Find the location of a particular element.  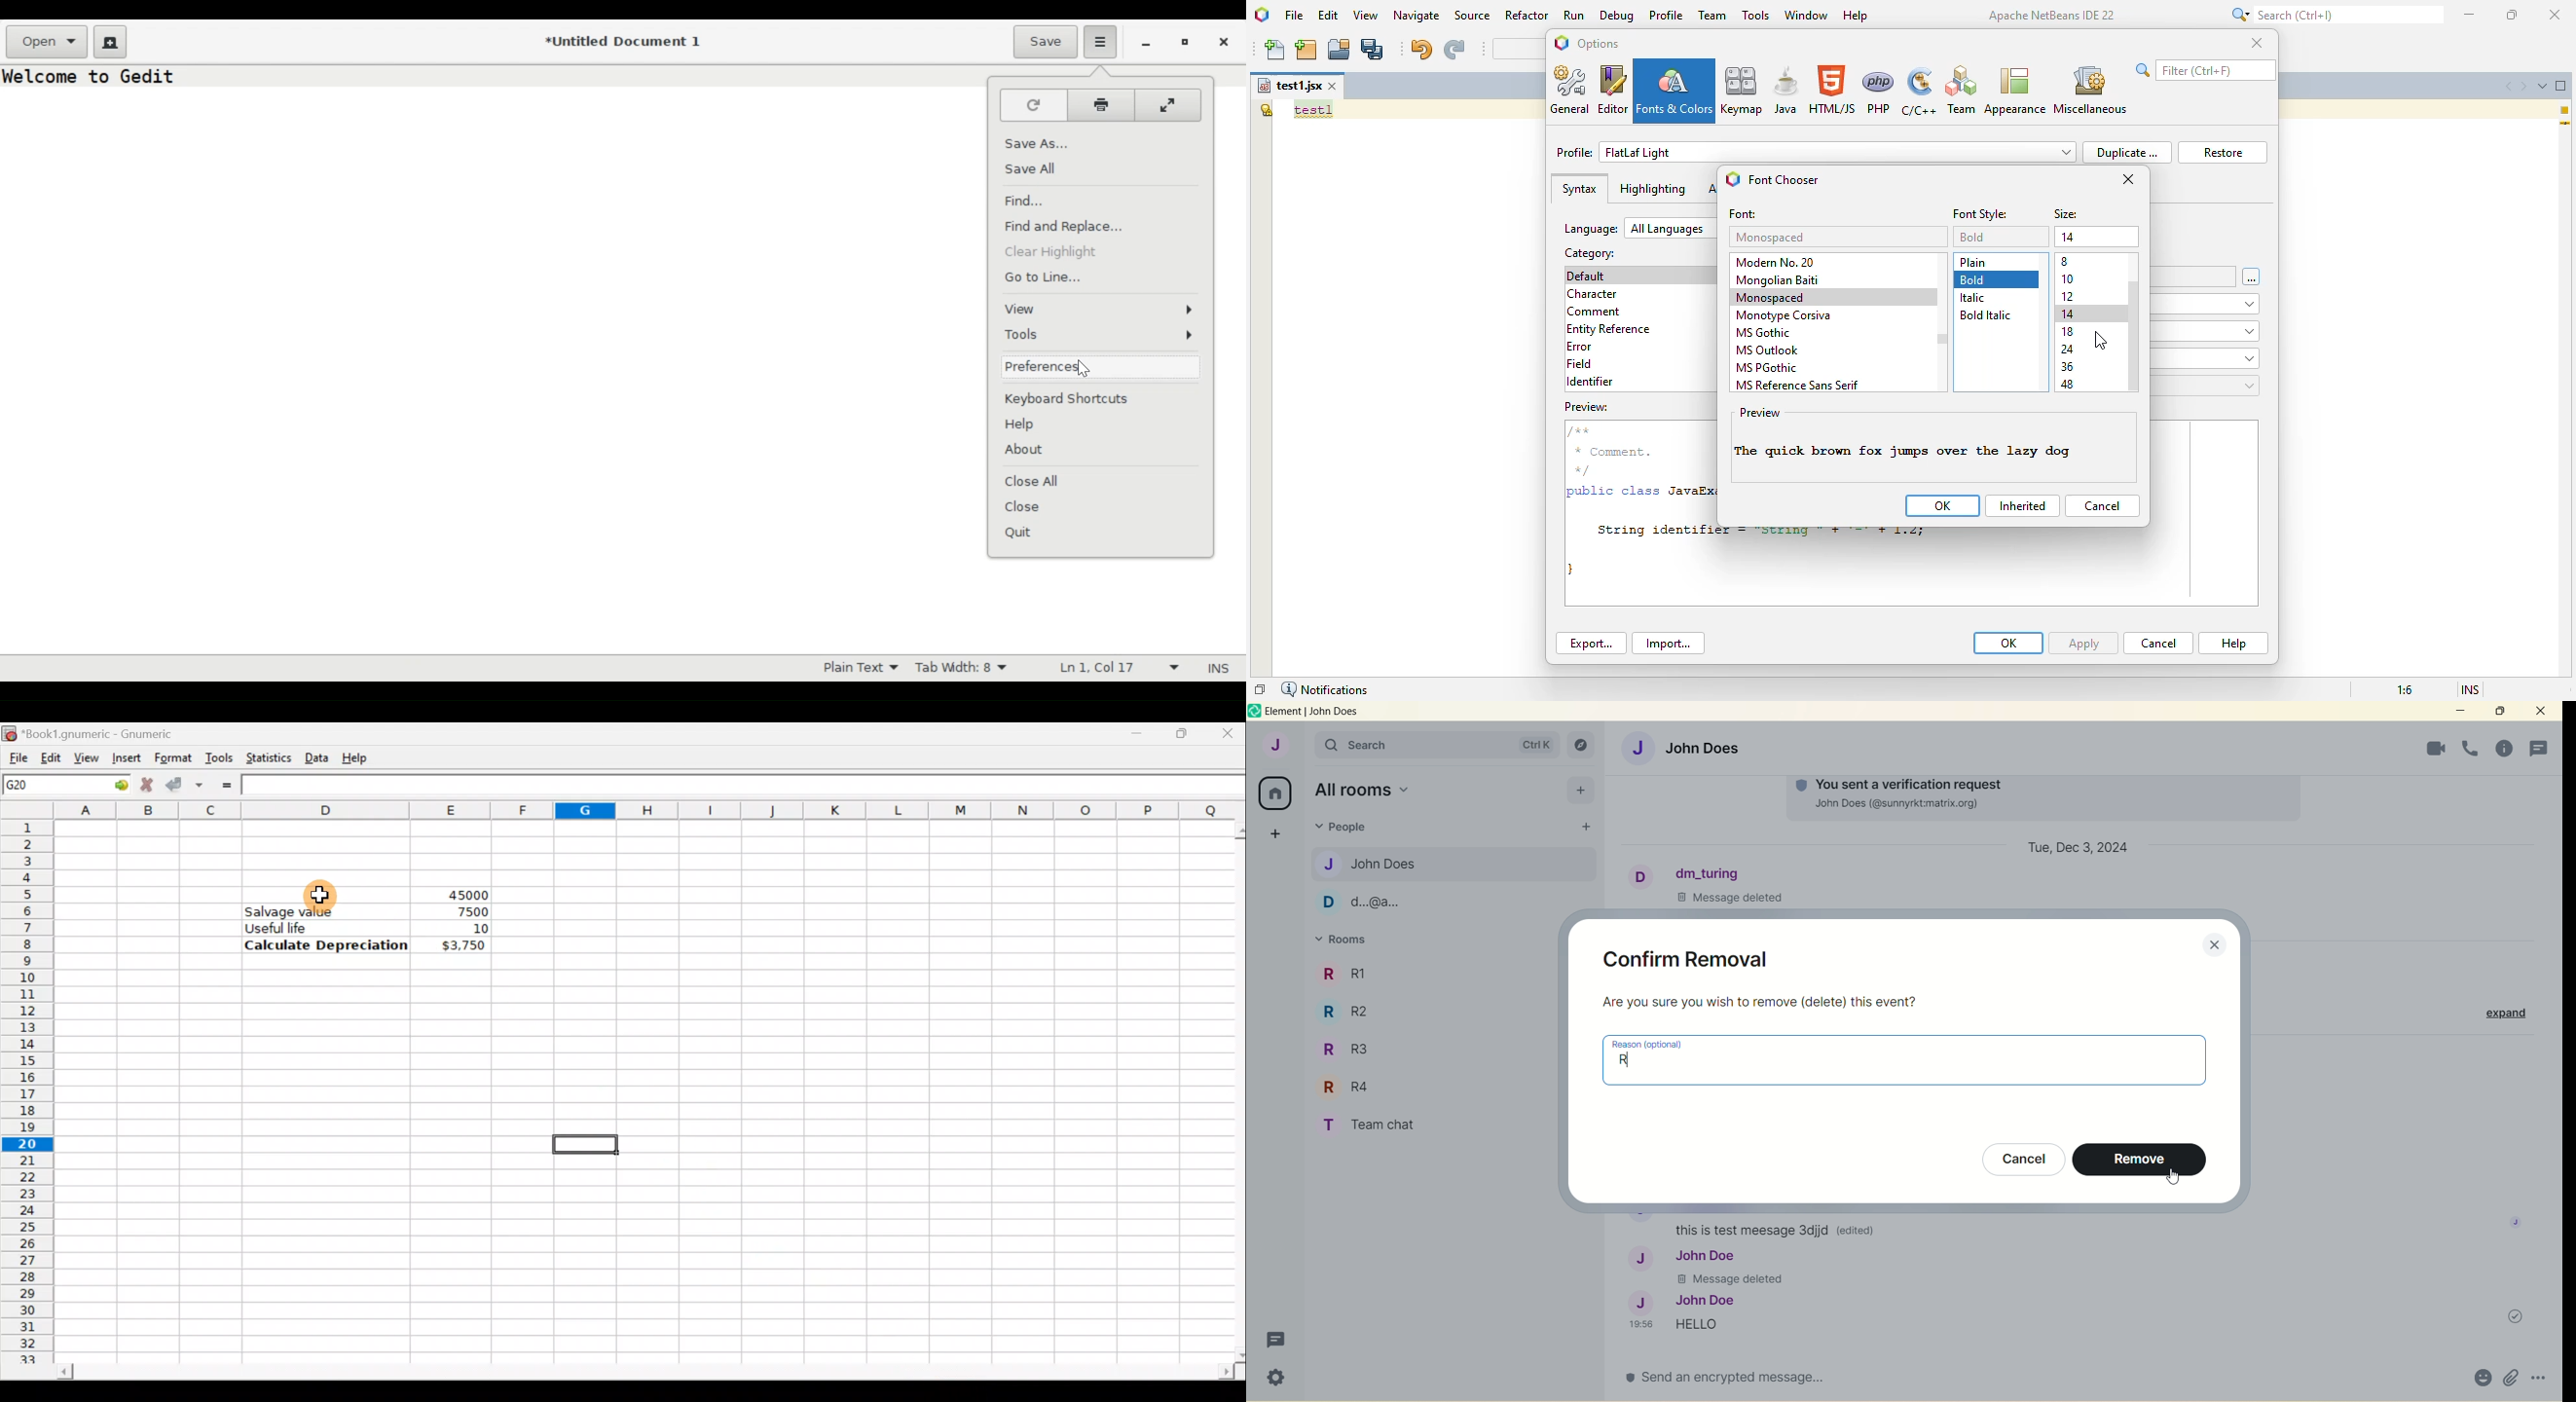

minimize is located at coordinates (2470, 14).